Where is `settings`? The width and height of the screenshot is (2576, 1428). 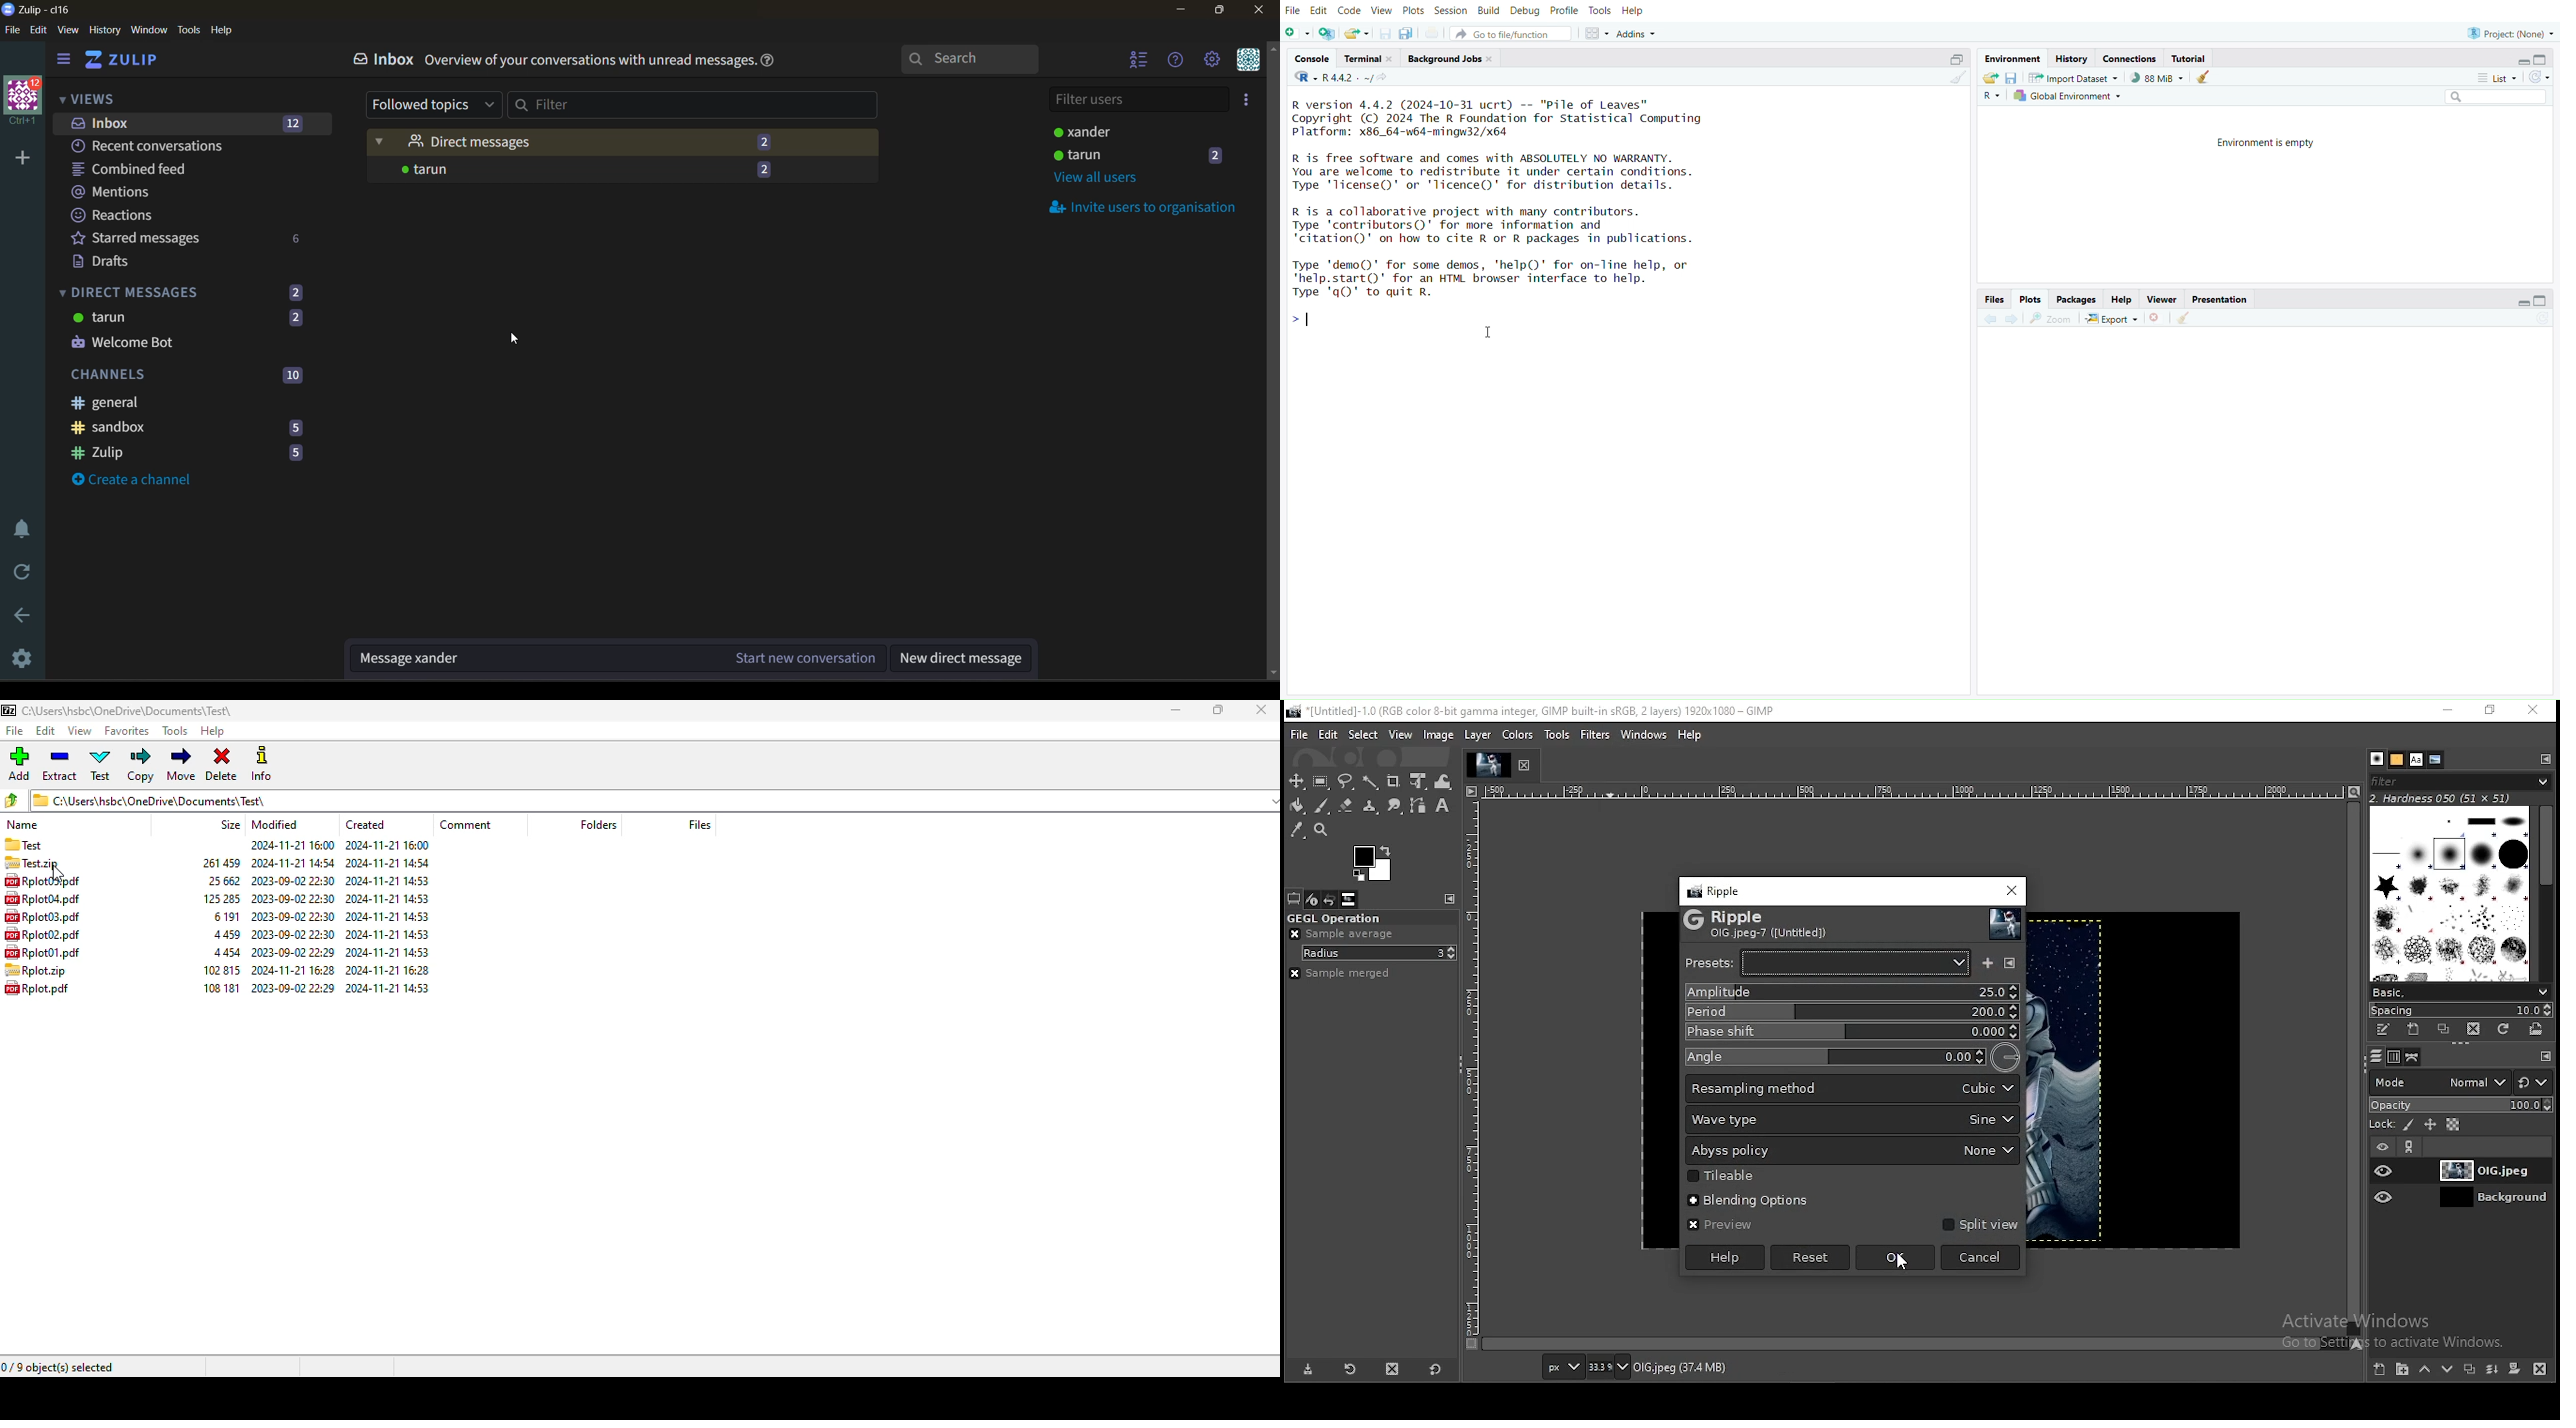
settings is located at coordinates (26, 659).